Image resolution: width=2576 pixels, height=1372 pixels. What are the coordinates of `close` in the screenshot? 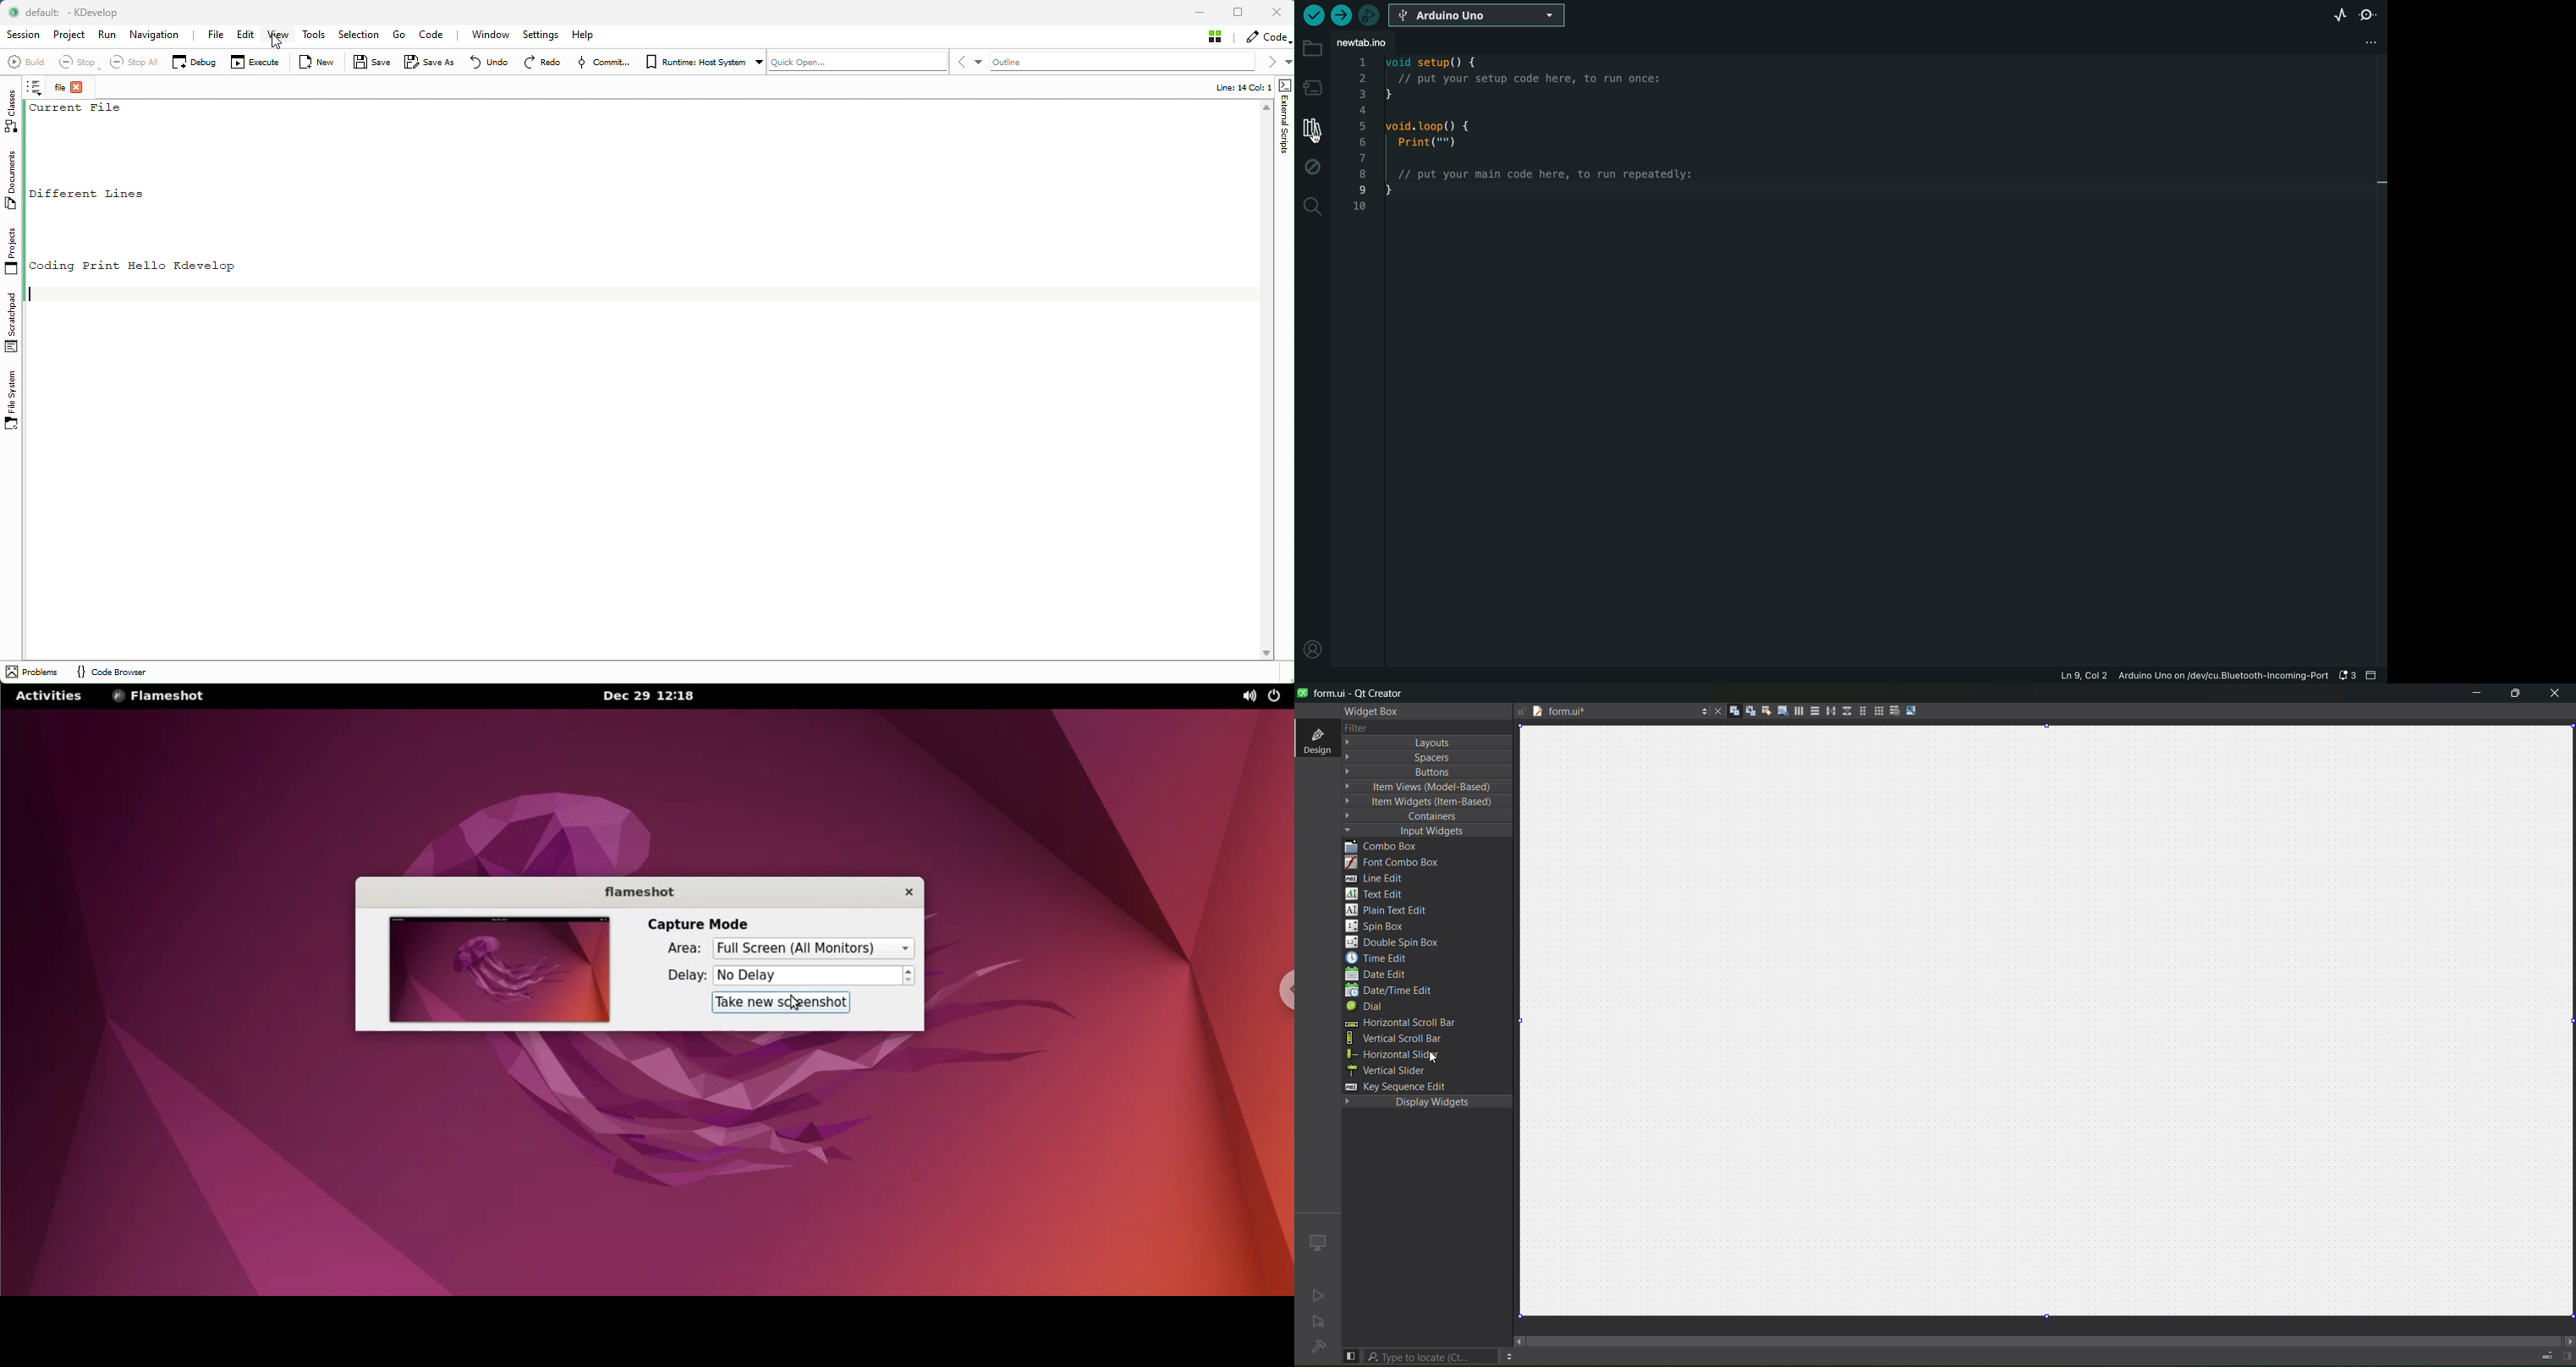 It's located at (2556, 694).